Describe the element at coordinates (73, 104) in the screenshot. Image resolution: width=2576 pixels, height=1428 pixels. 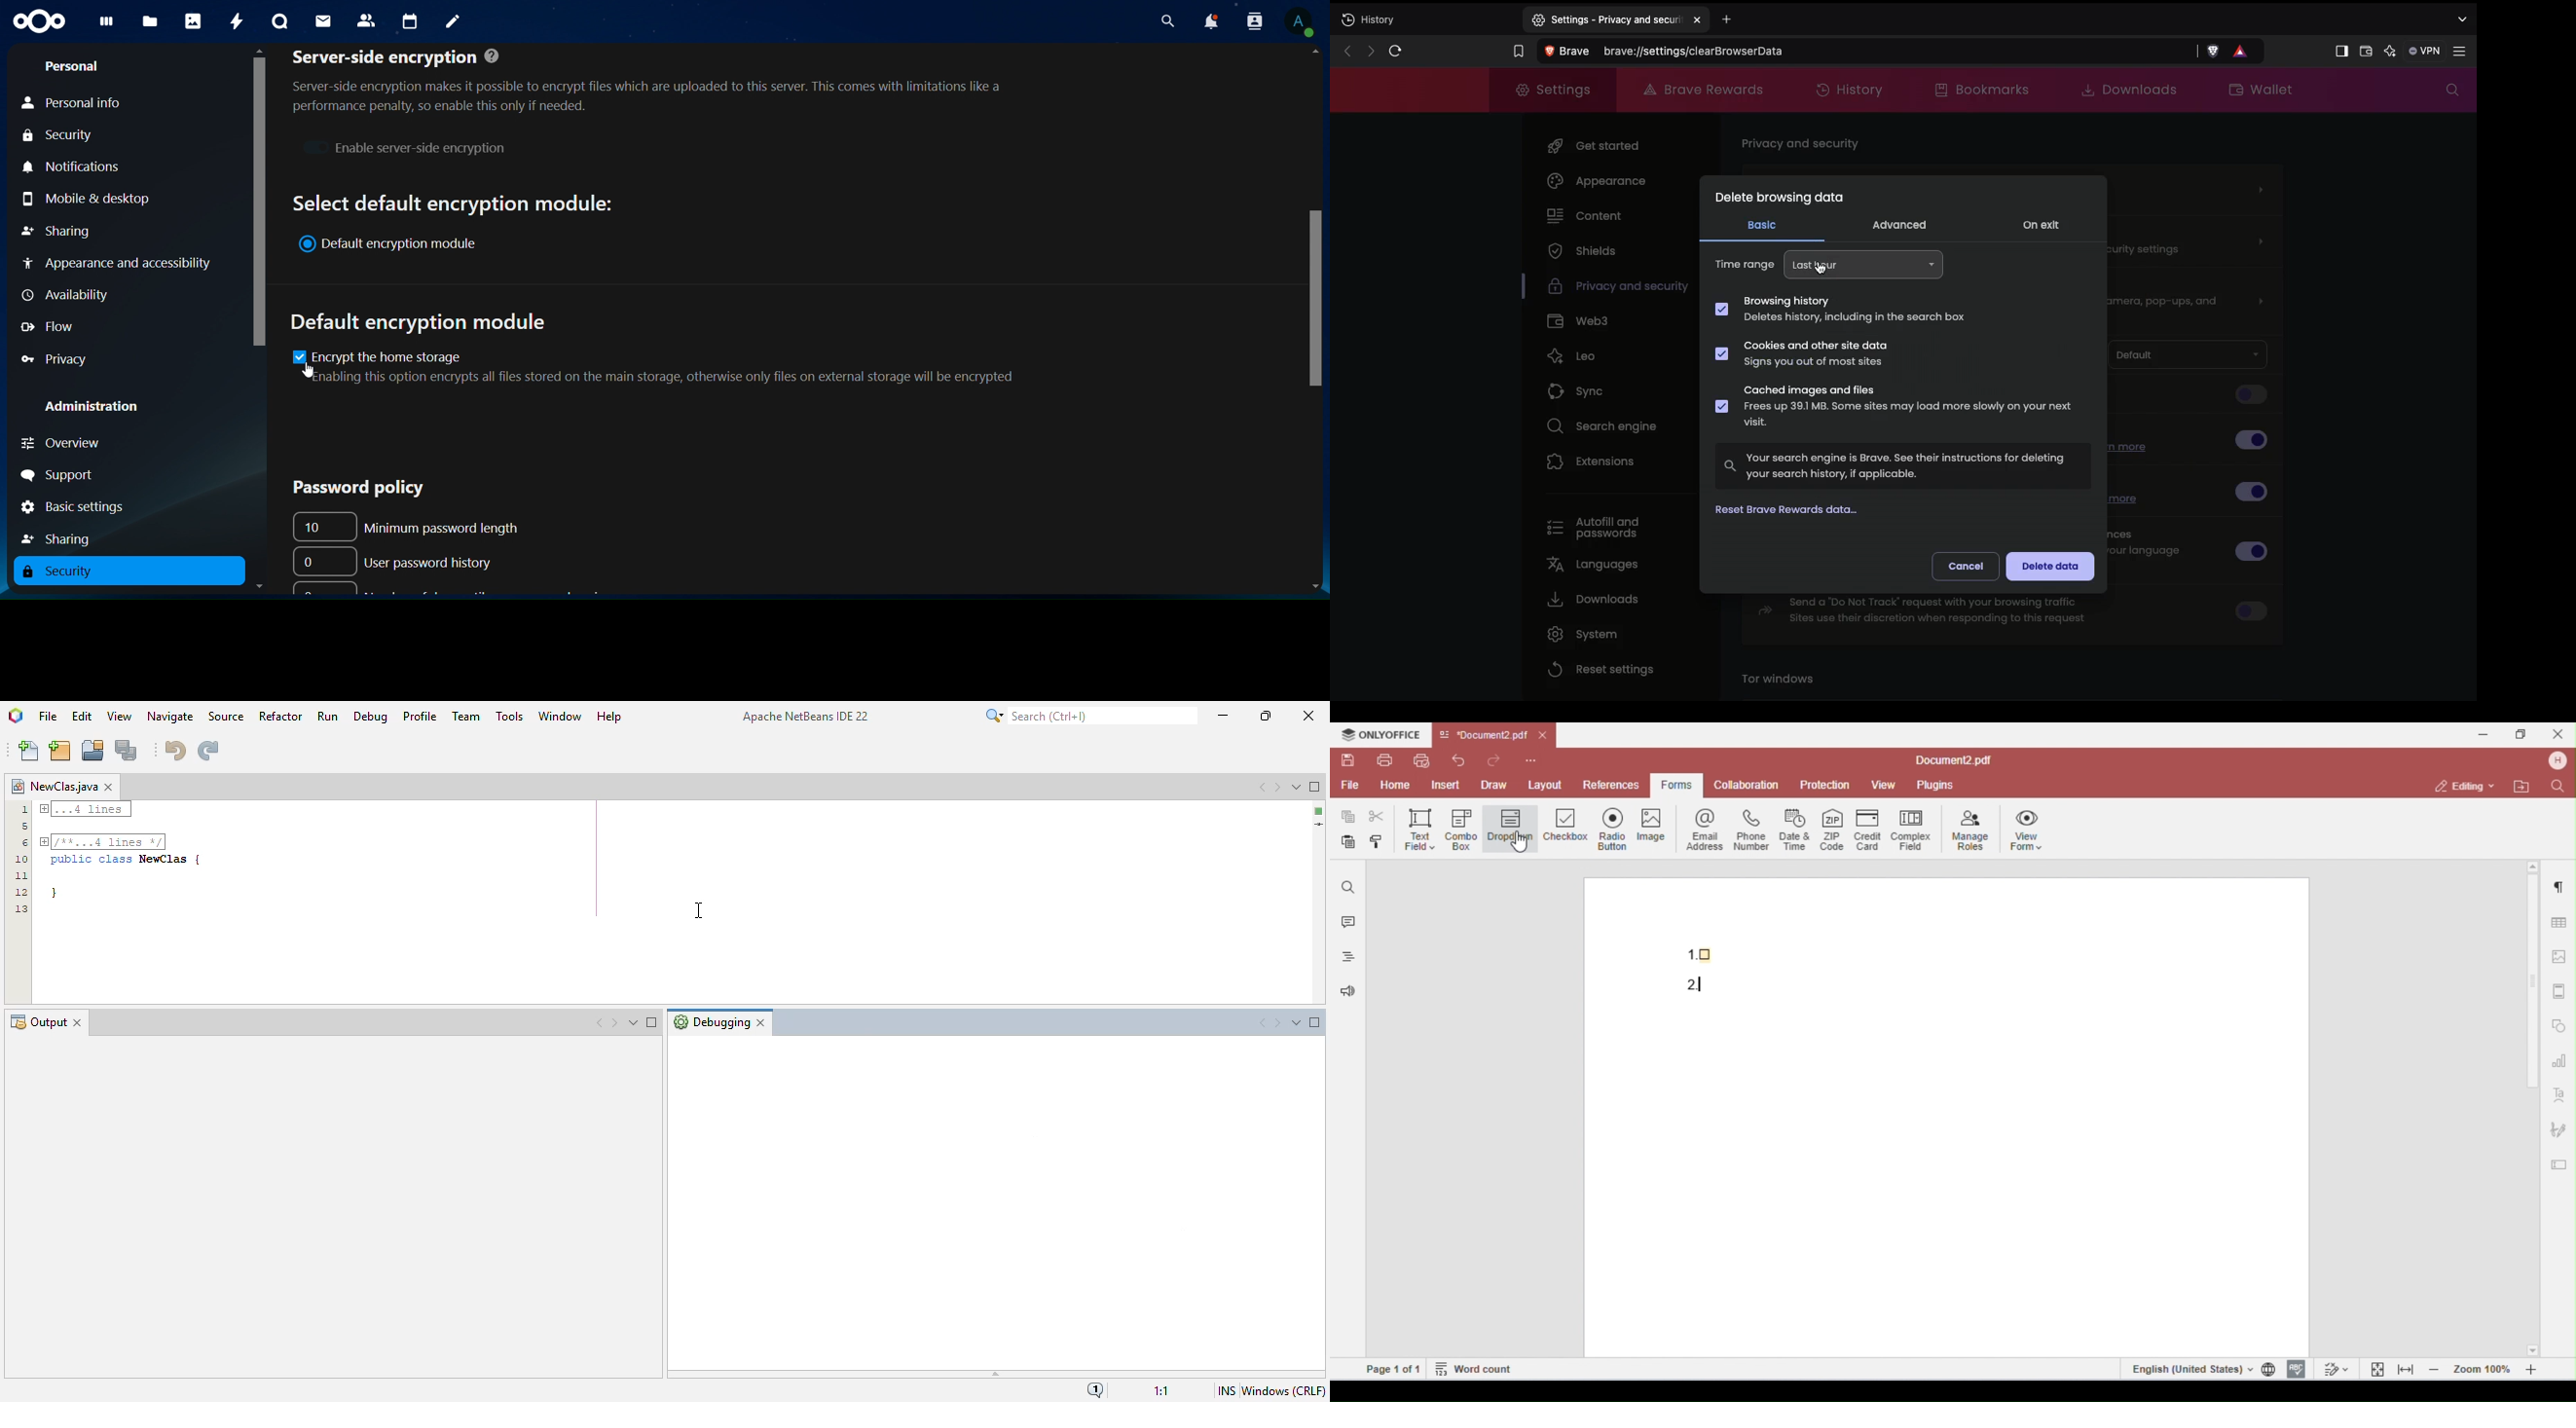
I see `personal info` at that location.